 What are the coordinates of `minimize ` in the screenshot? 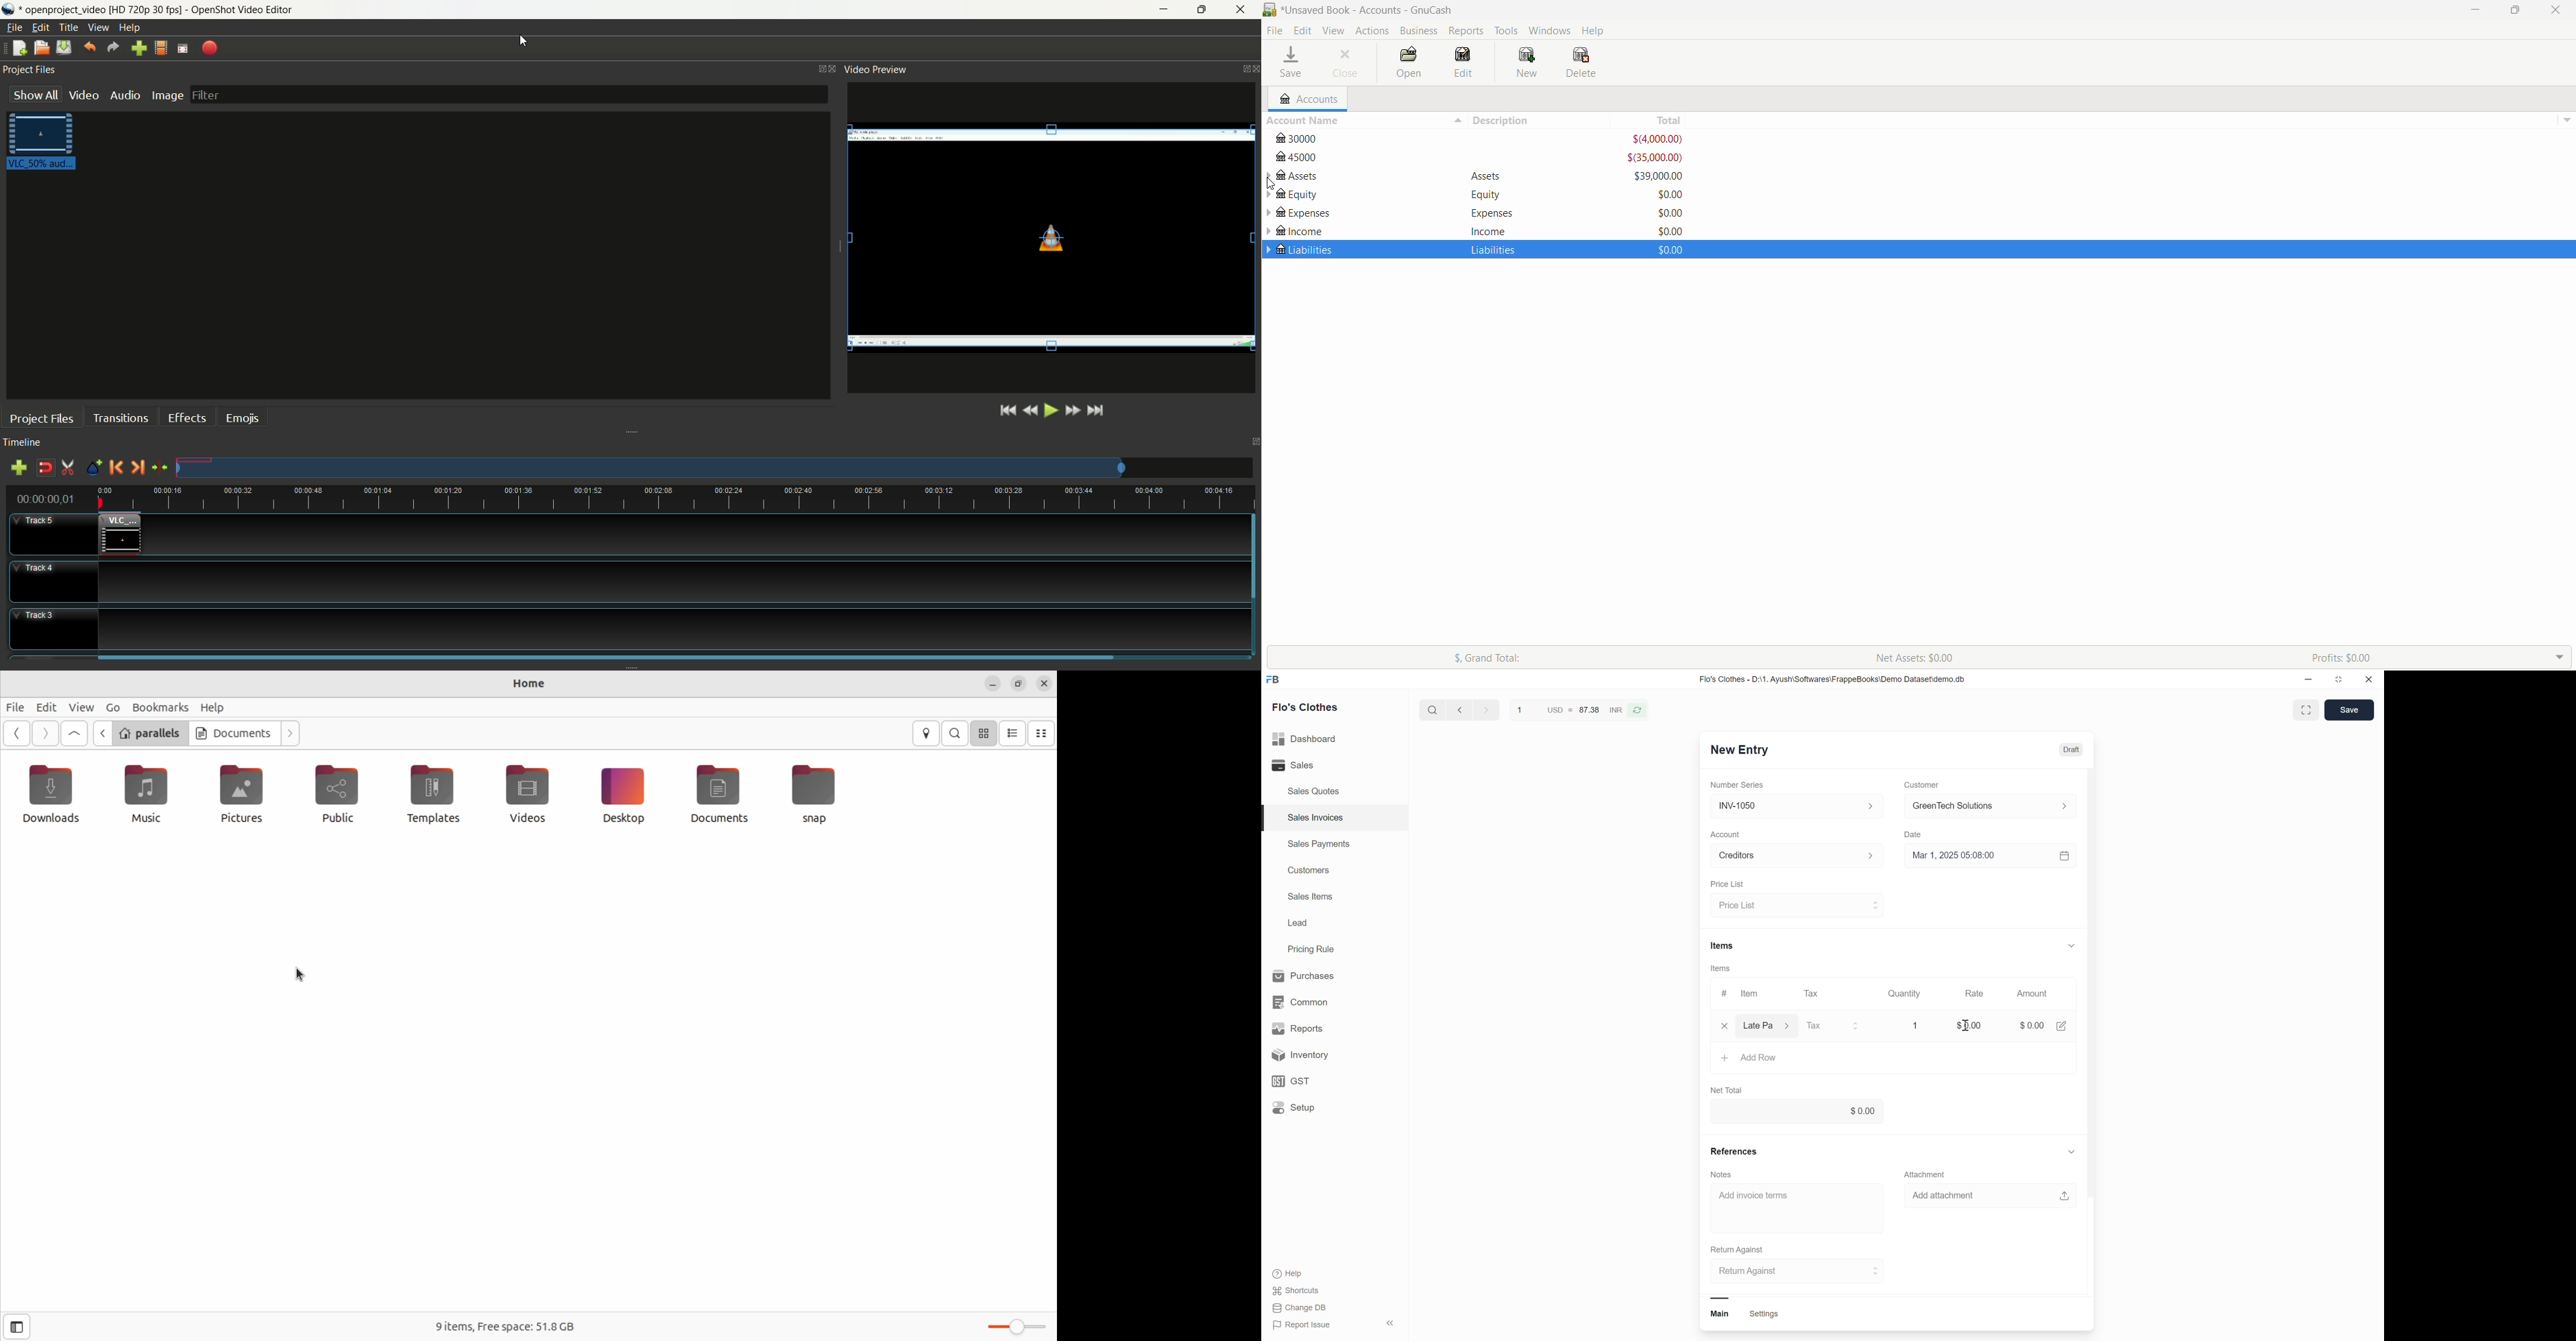 It's located at (2312, 681).